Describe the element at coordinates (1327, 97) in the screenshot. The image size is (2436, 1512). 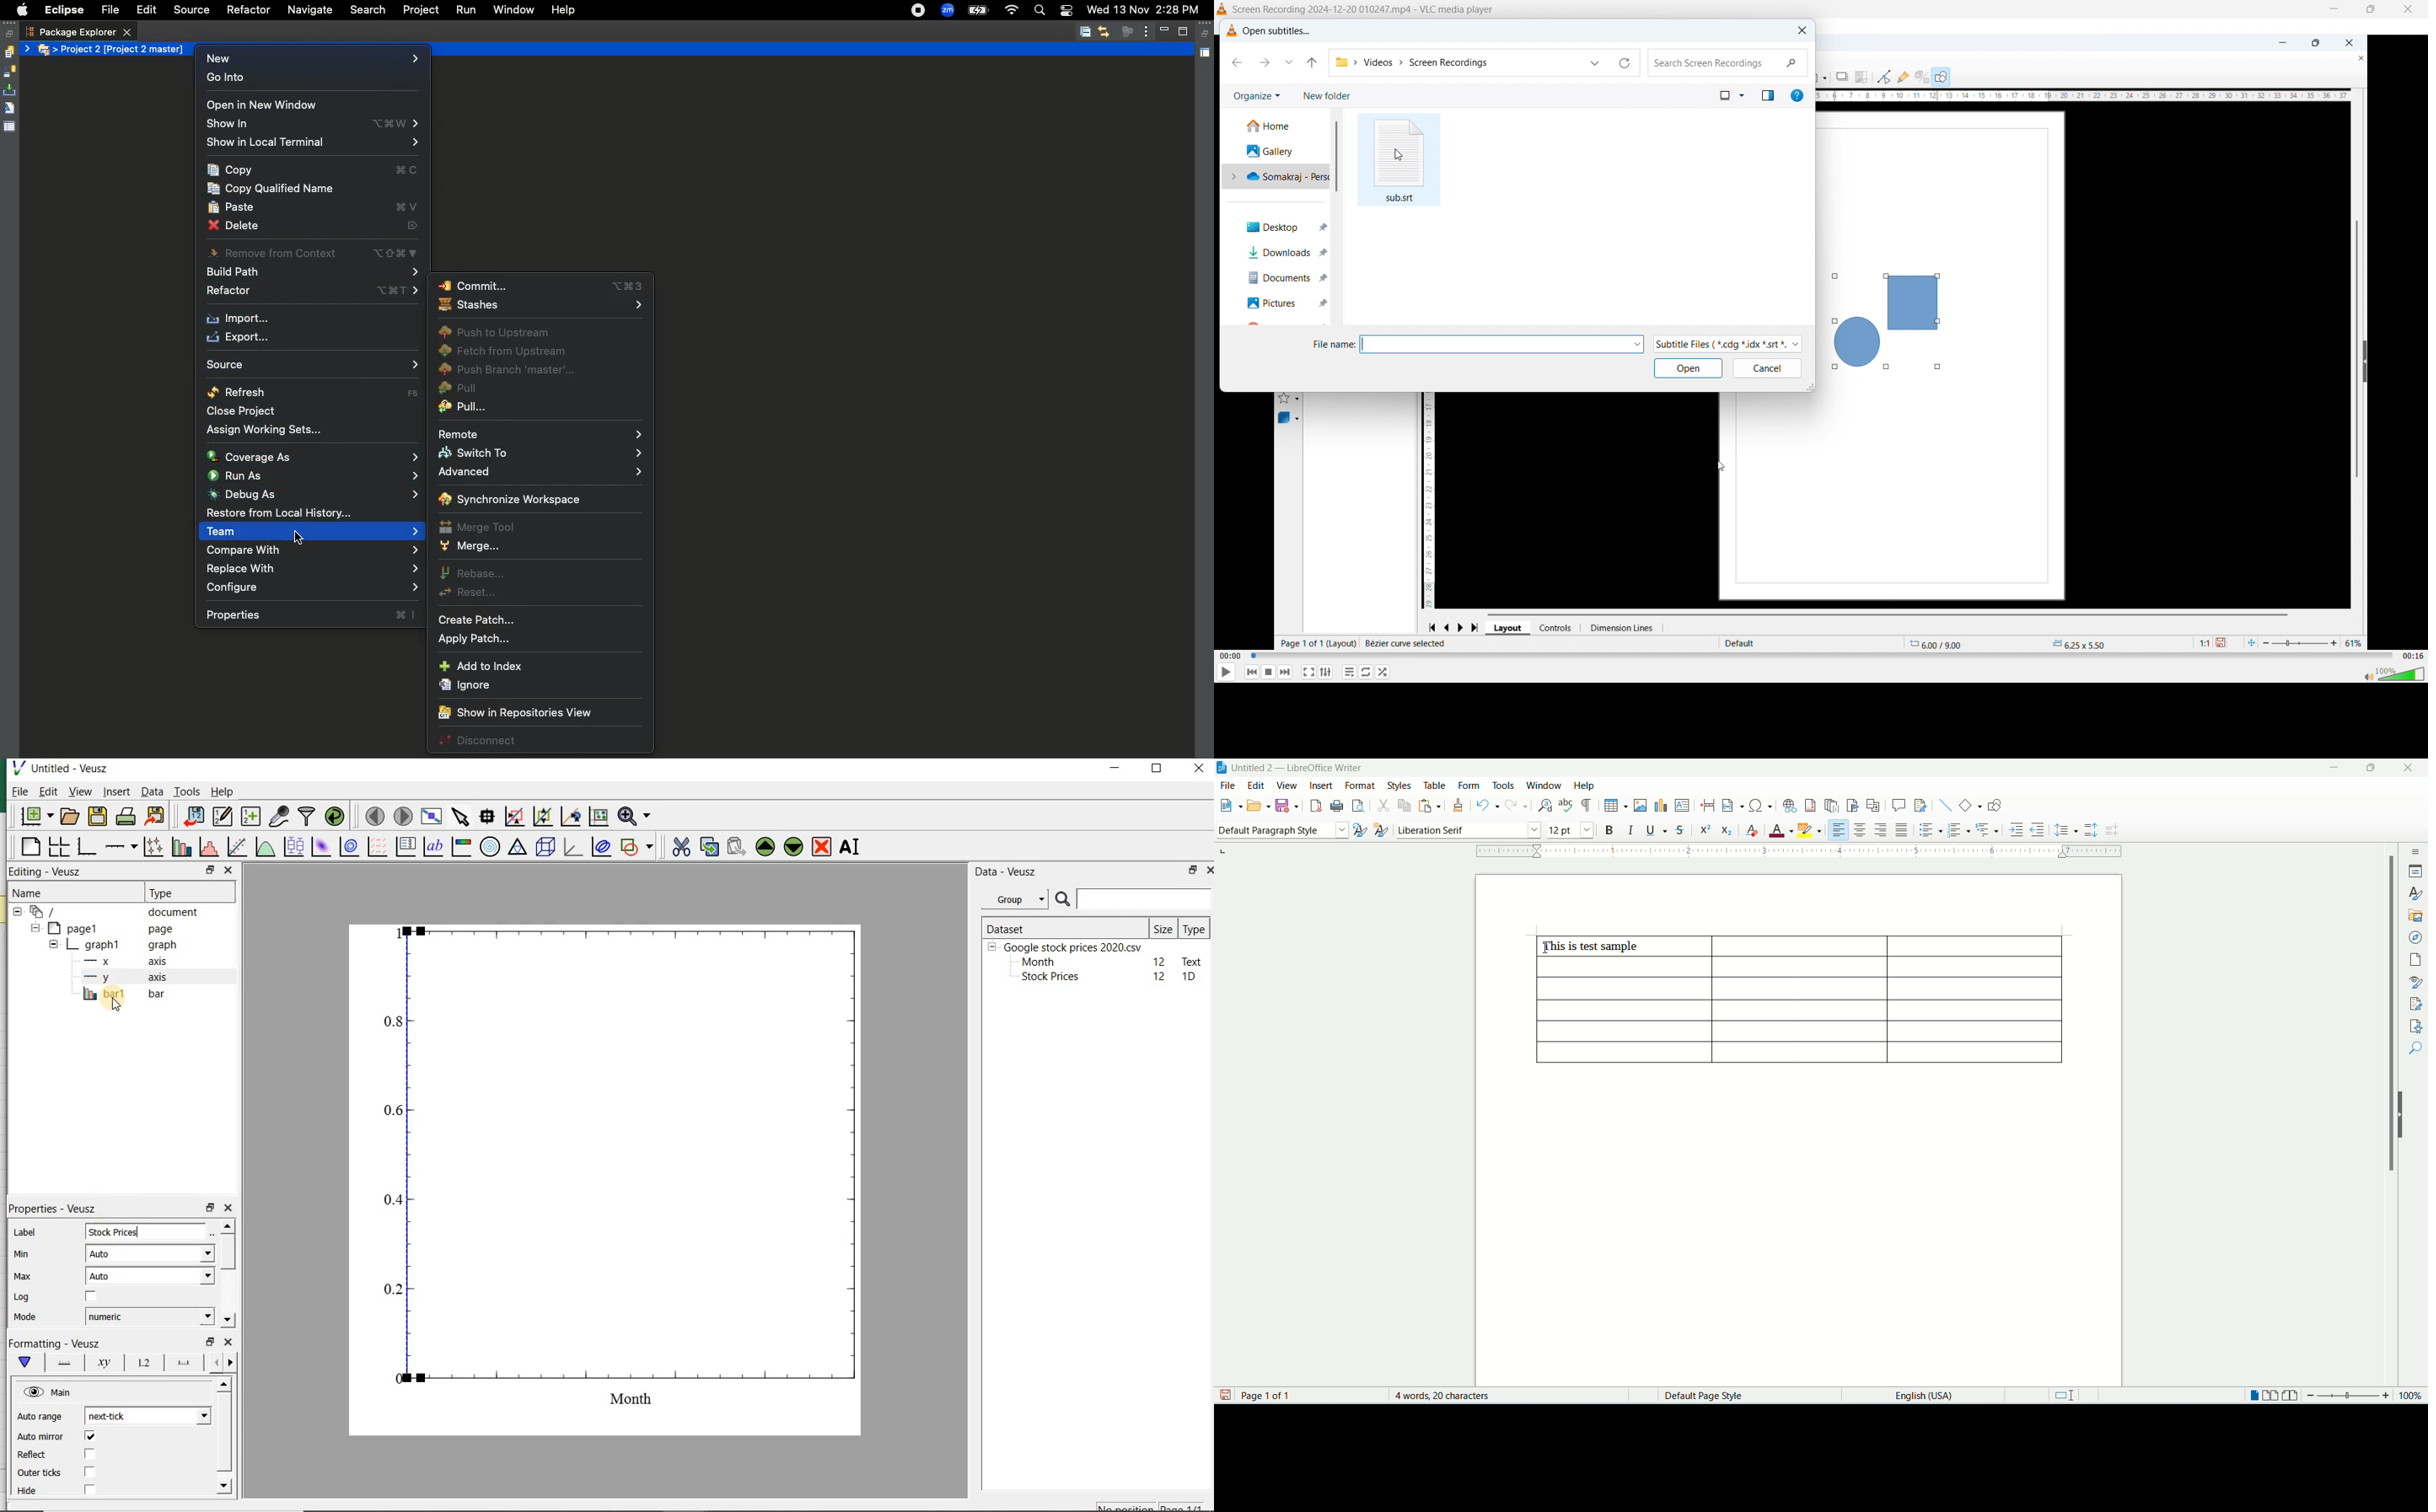
I see `New folder ` at that location.